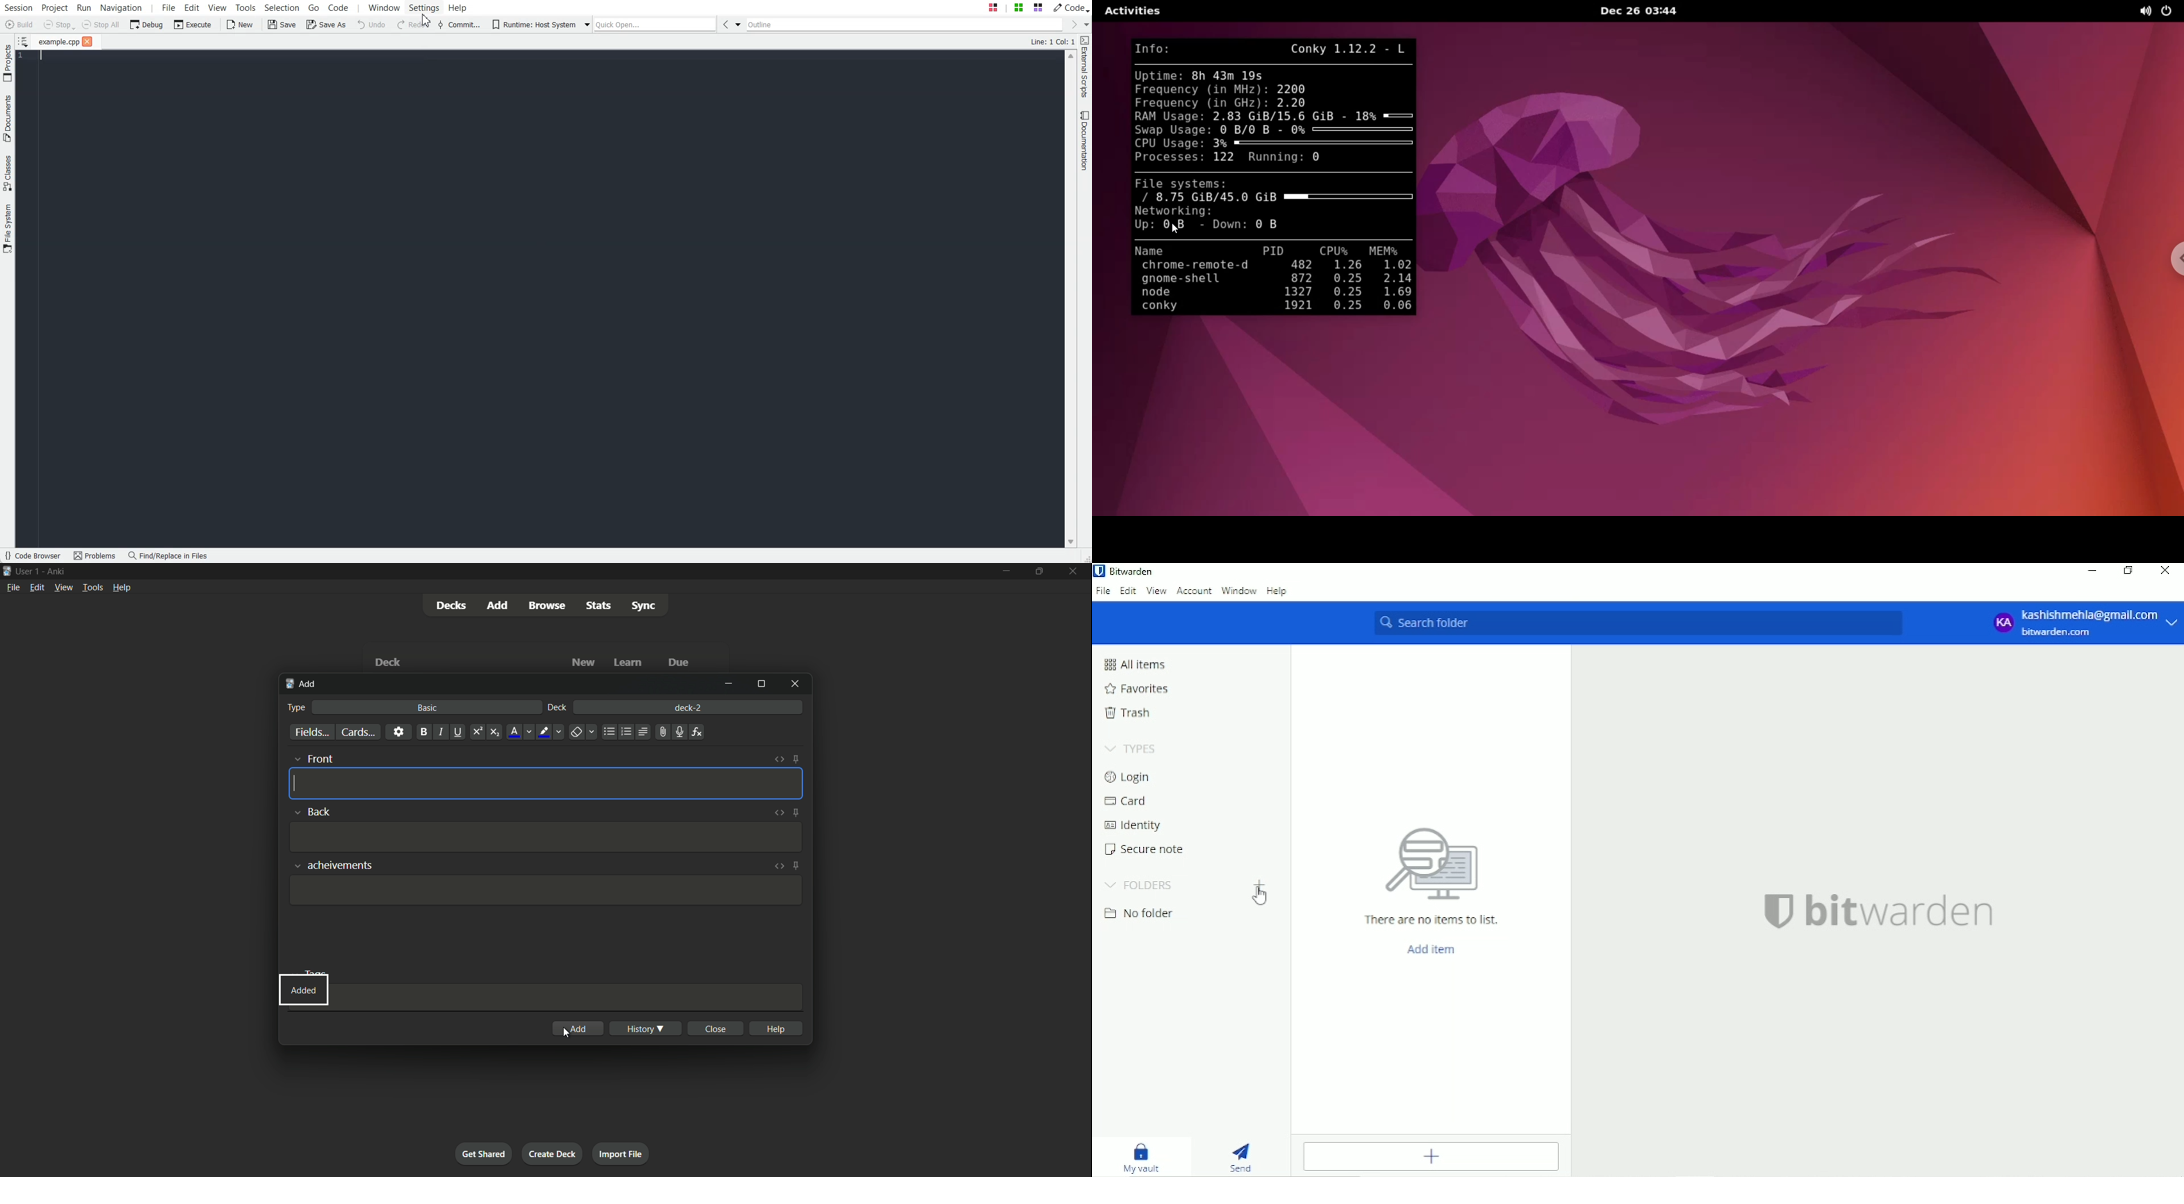 This screenshot has width=2184, height=1204. What do you see at coordinates (551, 733) in the screenshot?
I see `text highlight` at bounding box center [551, 733].